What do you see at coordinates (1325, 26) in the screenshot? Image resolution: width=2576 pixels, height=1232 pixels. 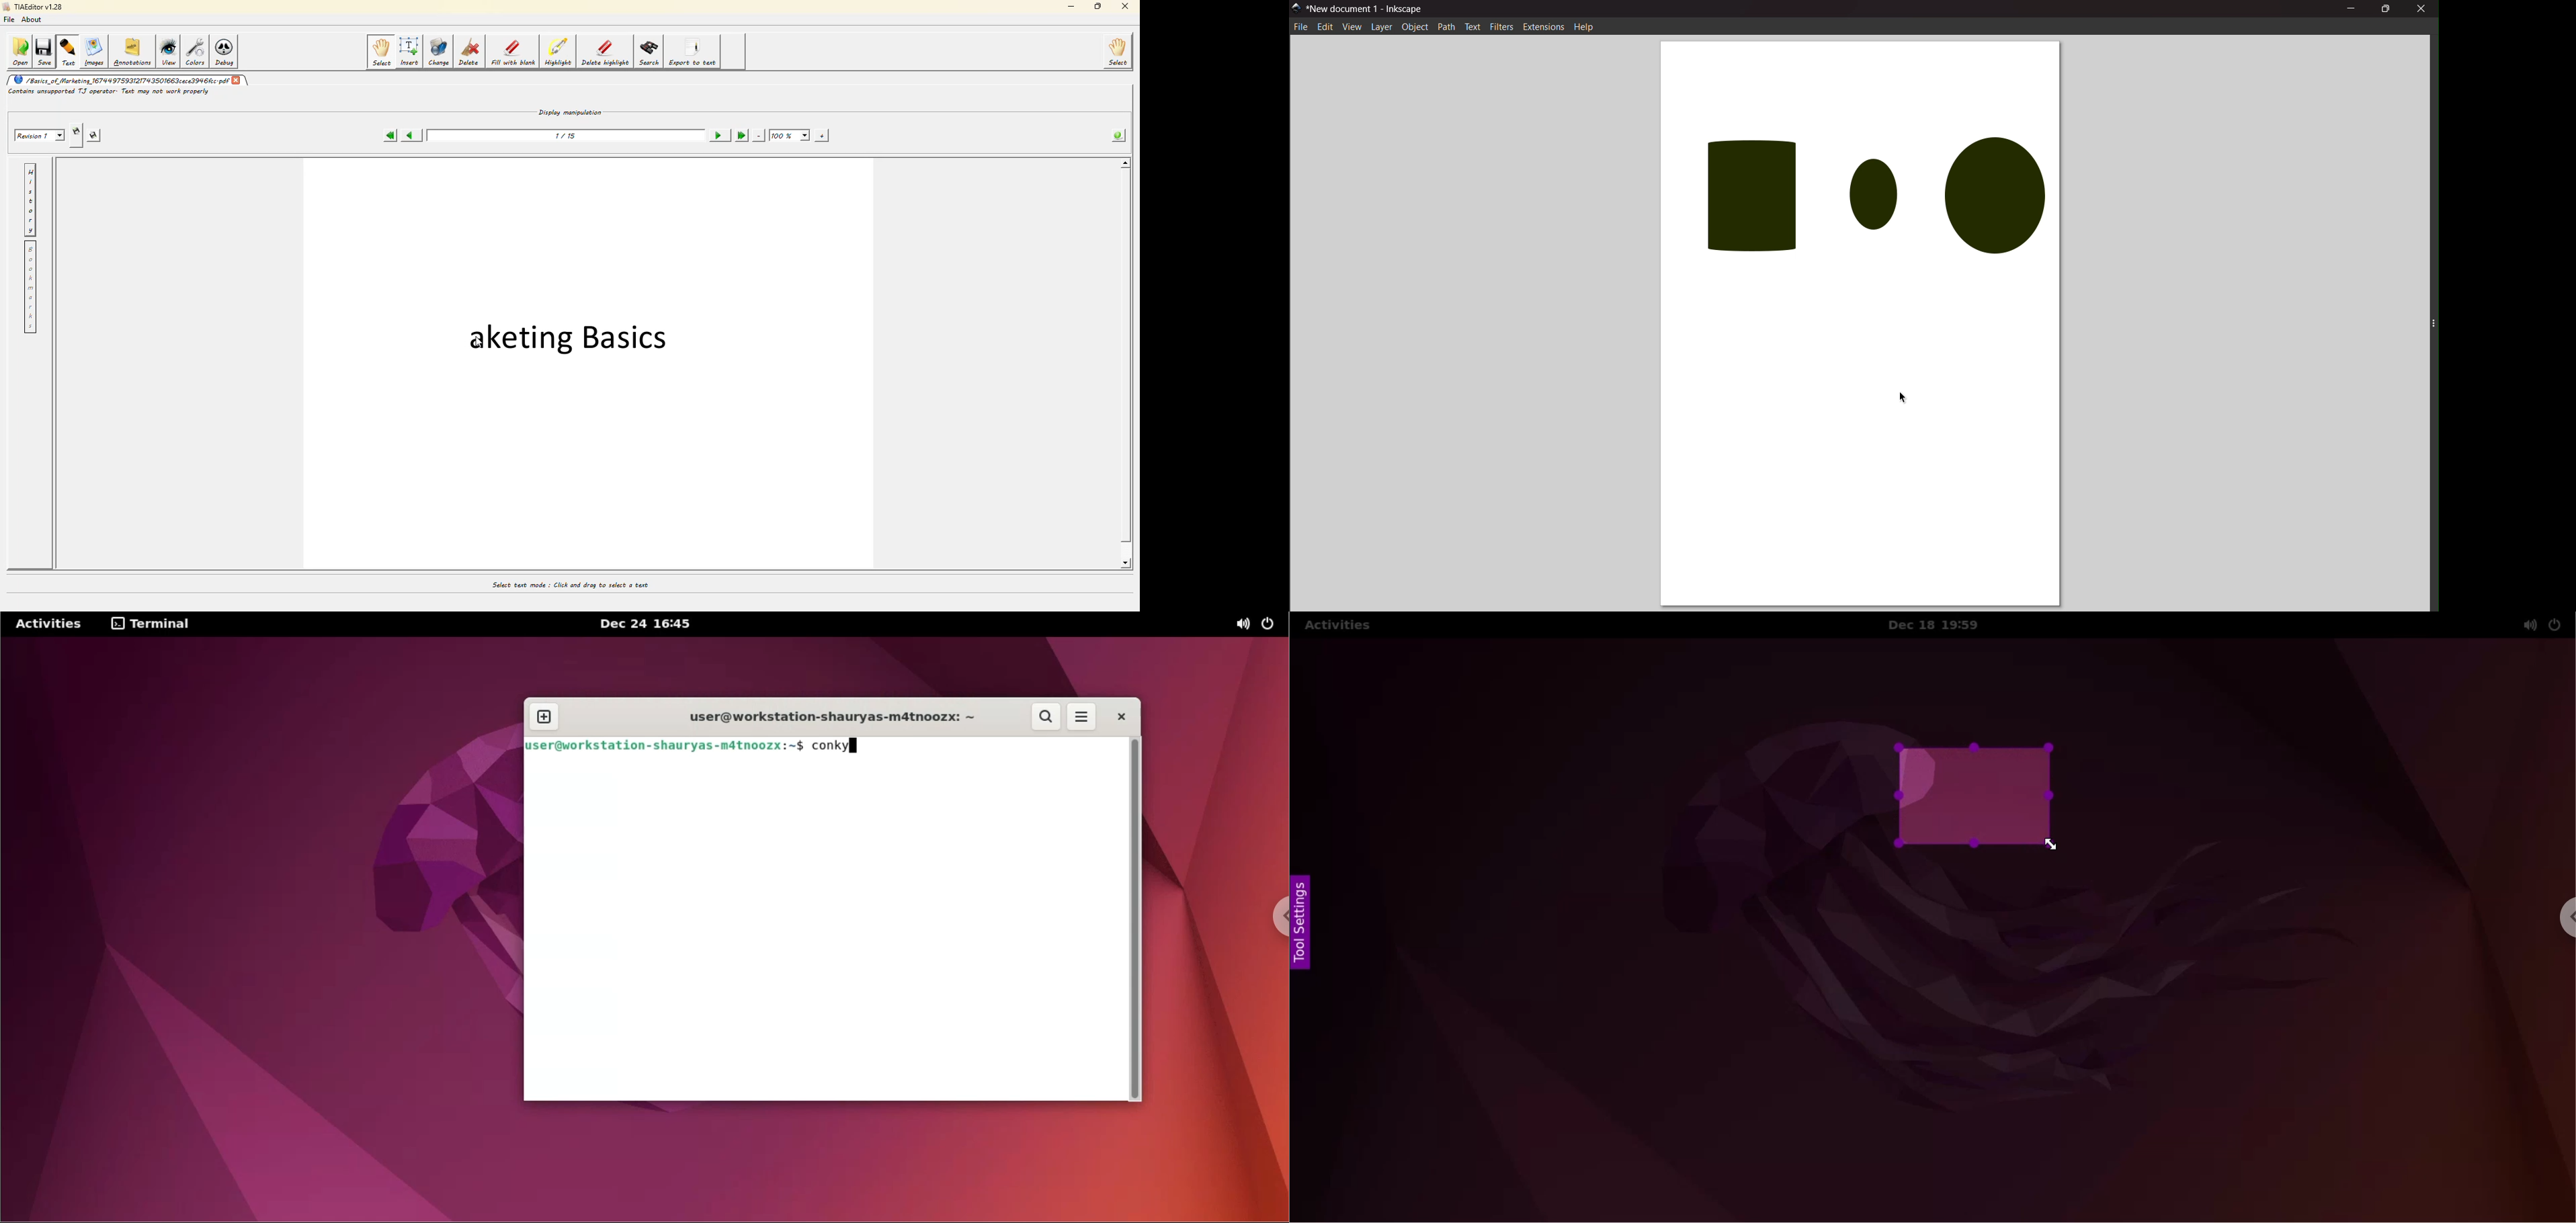 I see `edit` at bounding box center [1325, 26].